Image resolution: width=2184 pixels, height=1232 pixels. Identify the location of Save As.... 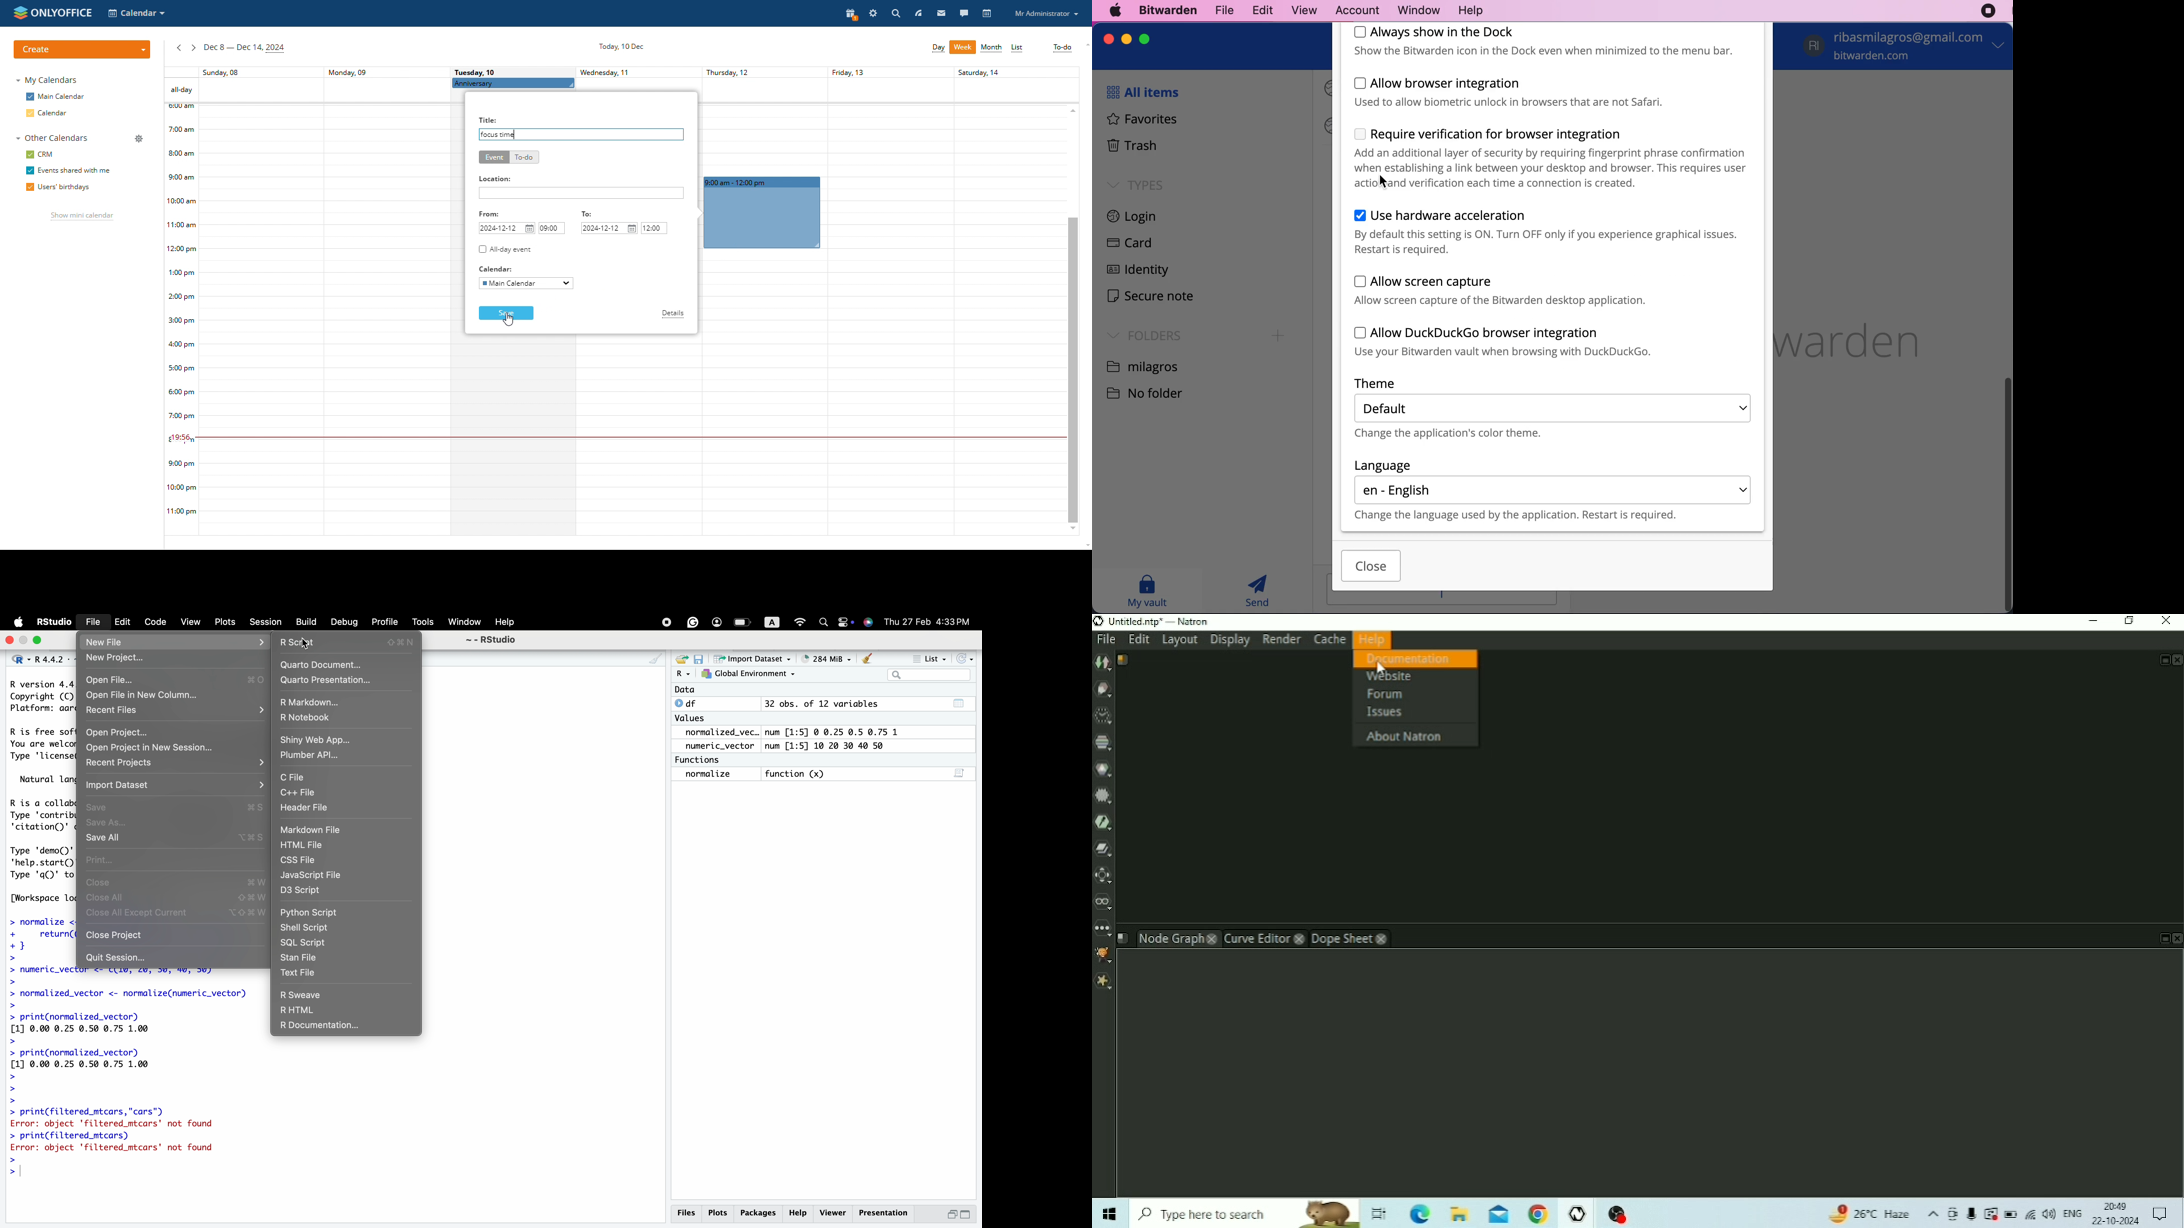
(111, 822).